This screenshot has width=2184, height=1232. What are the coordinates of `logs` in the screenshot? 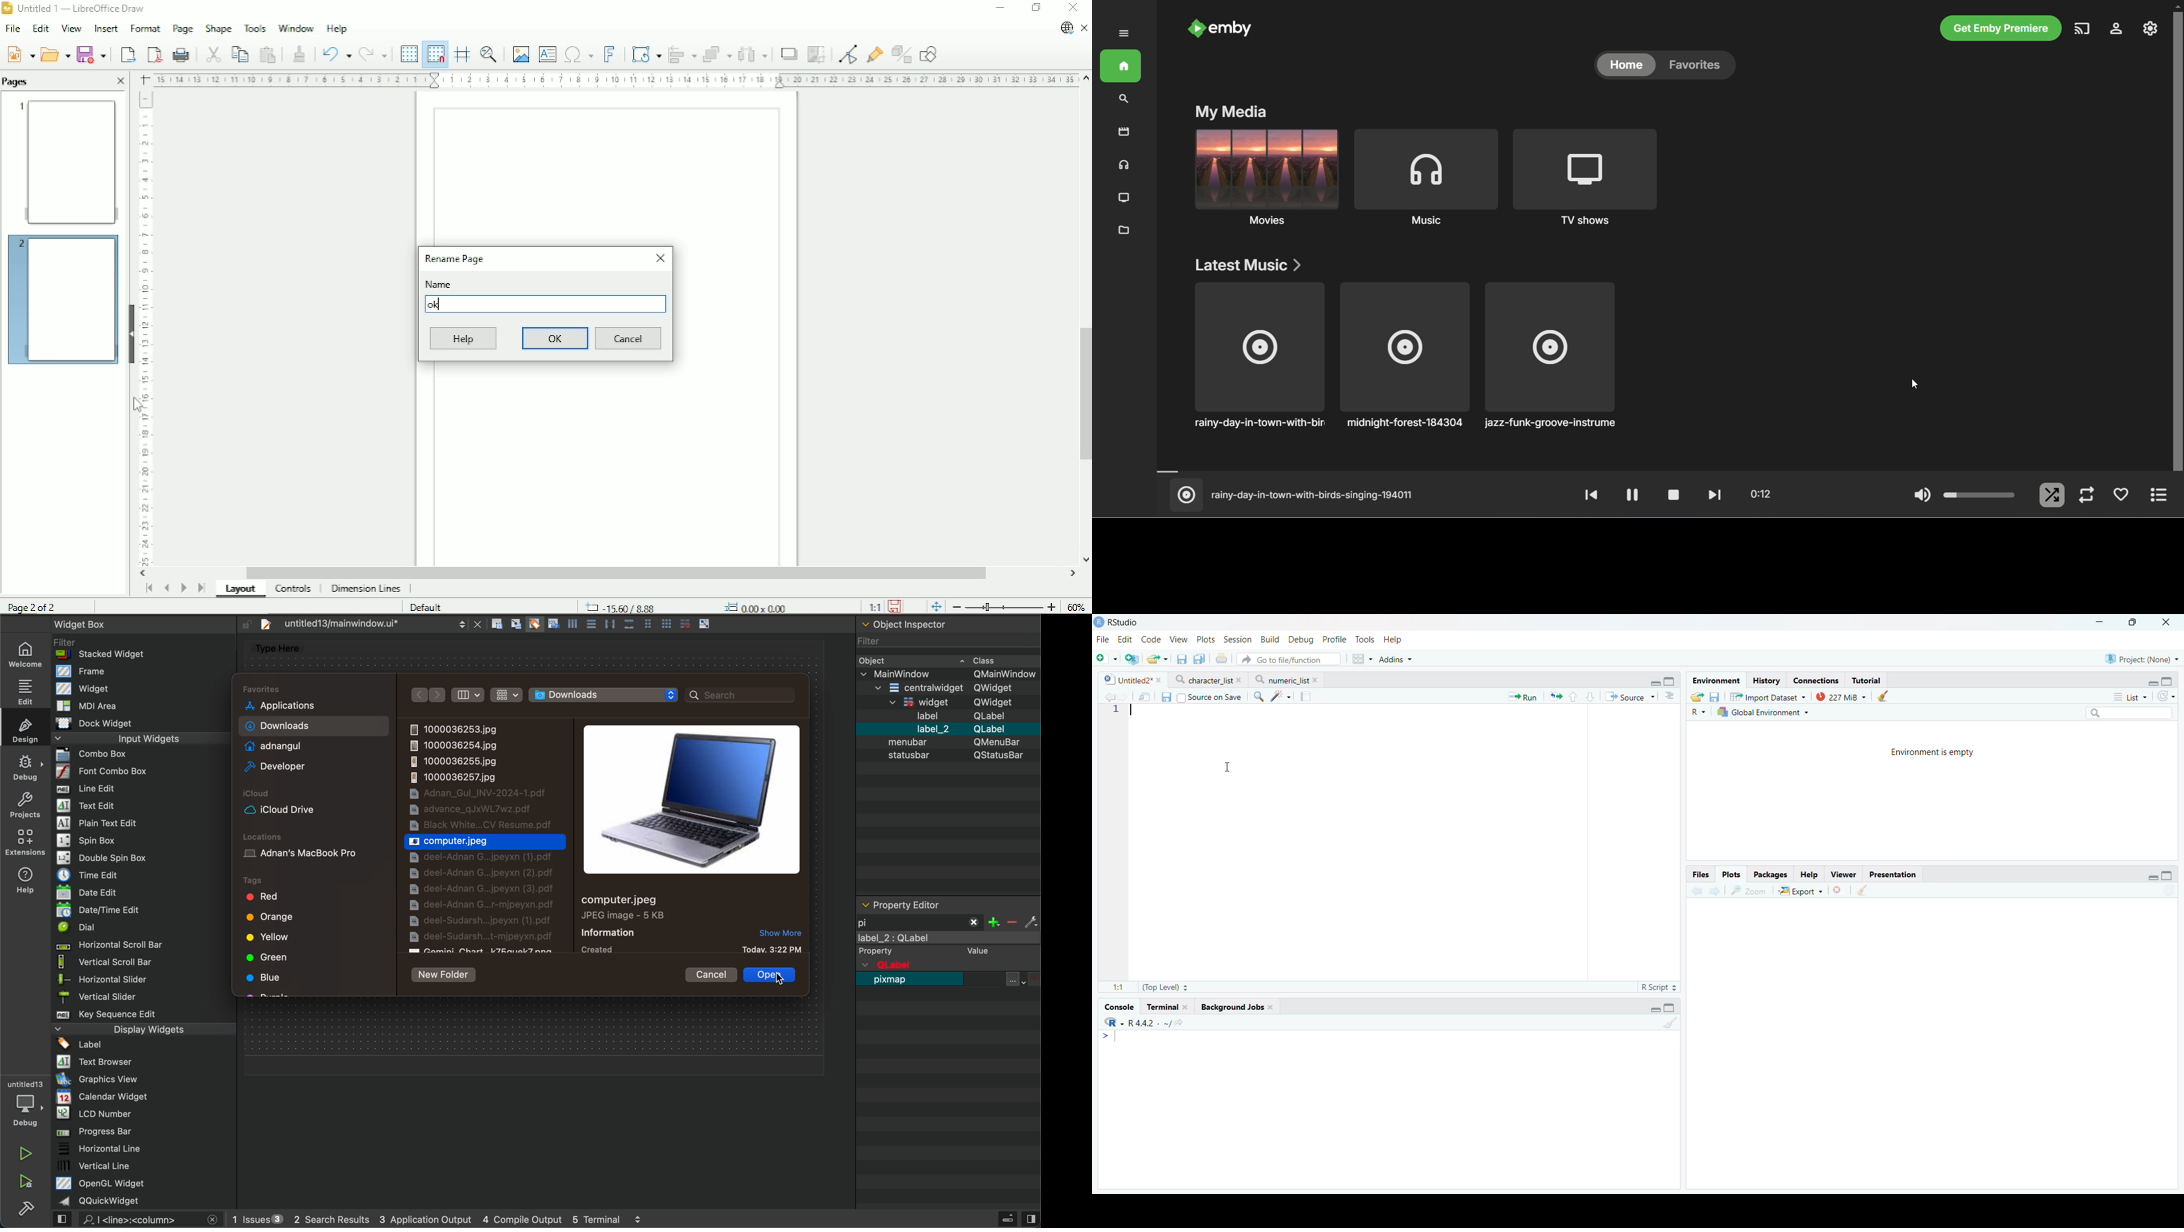 It's located at (442, 1220).